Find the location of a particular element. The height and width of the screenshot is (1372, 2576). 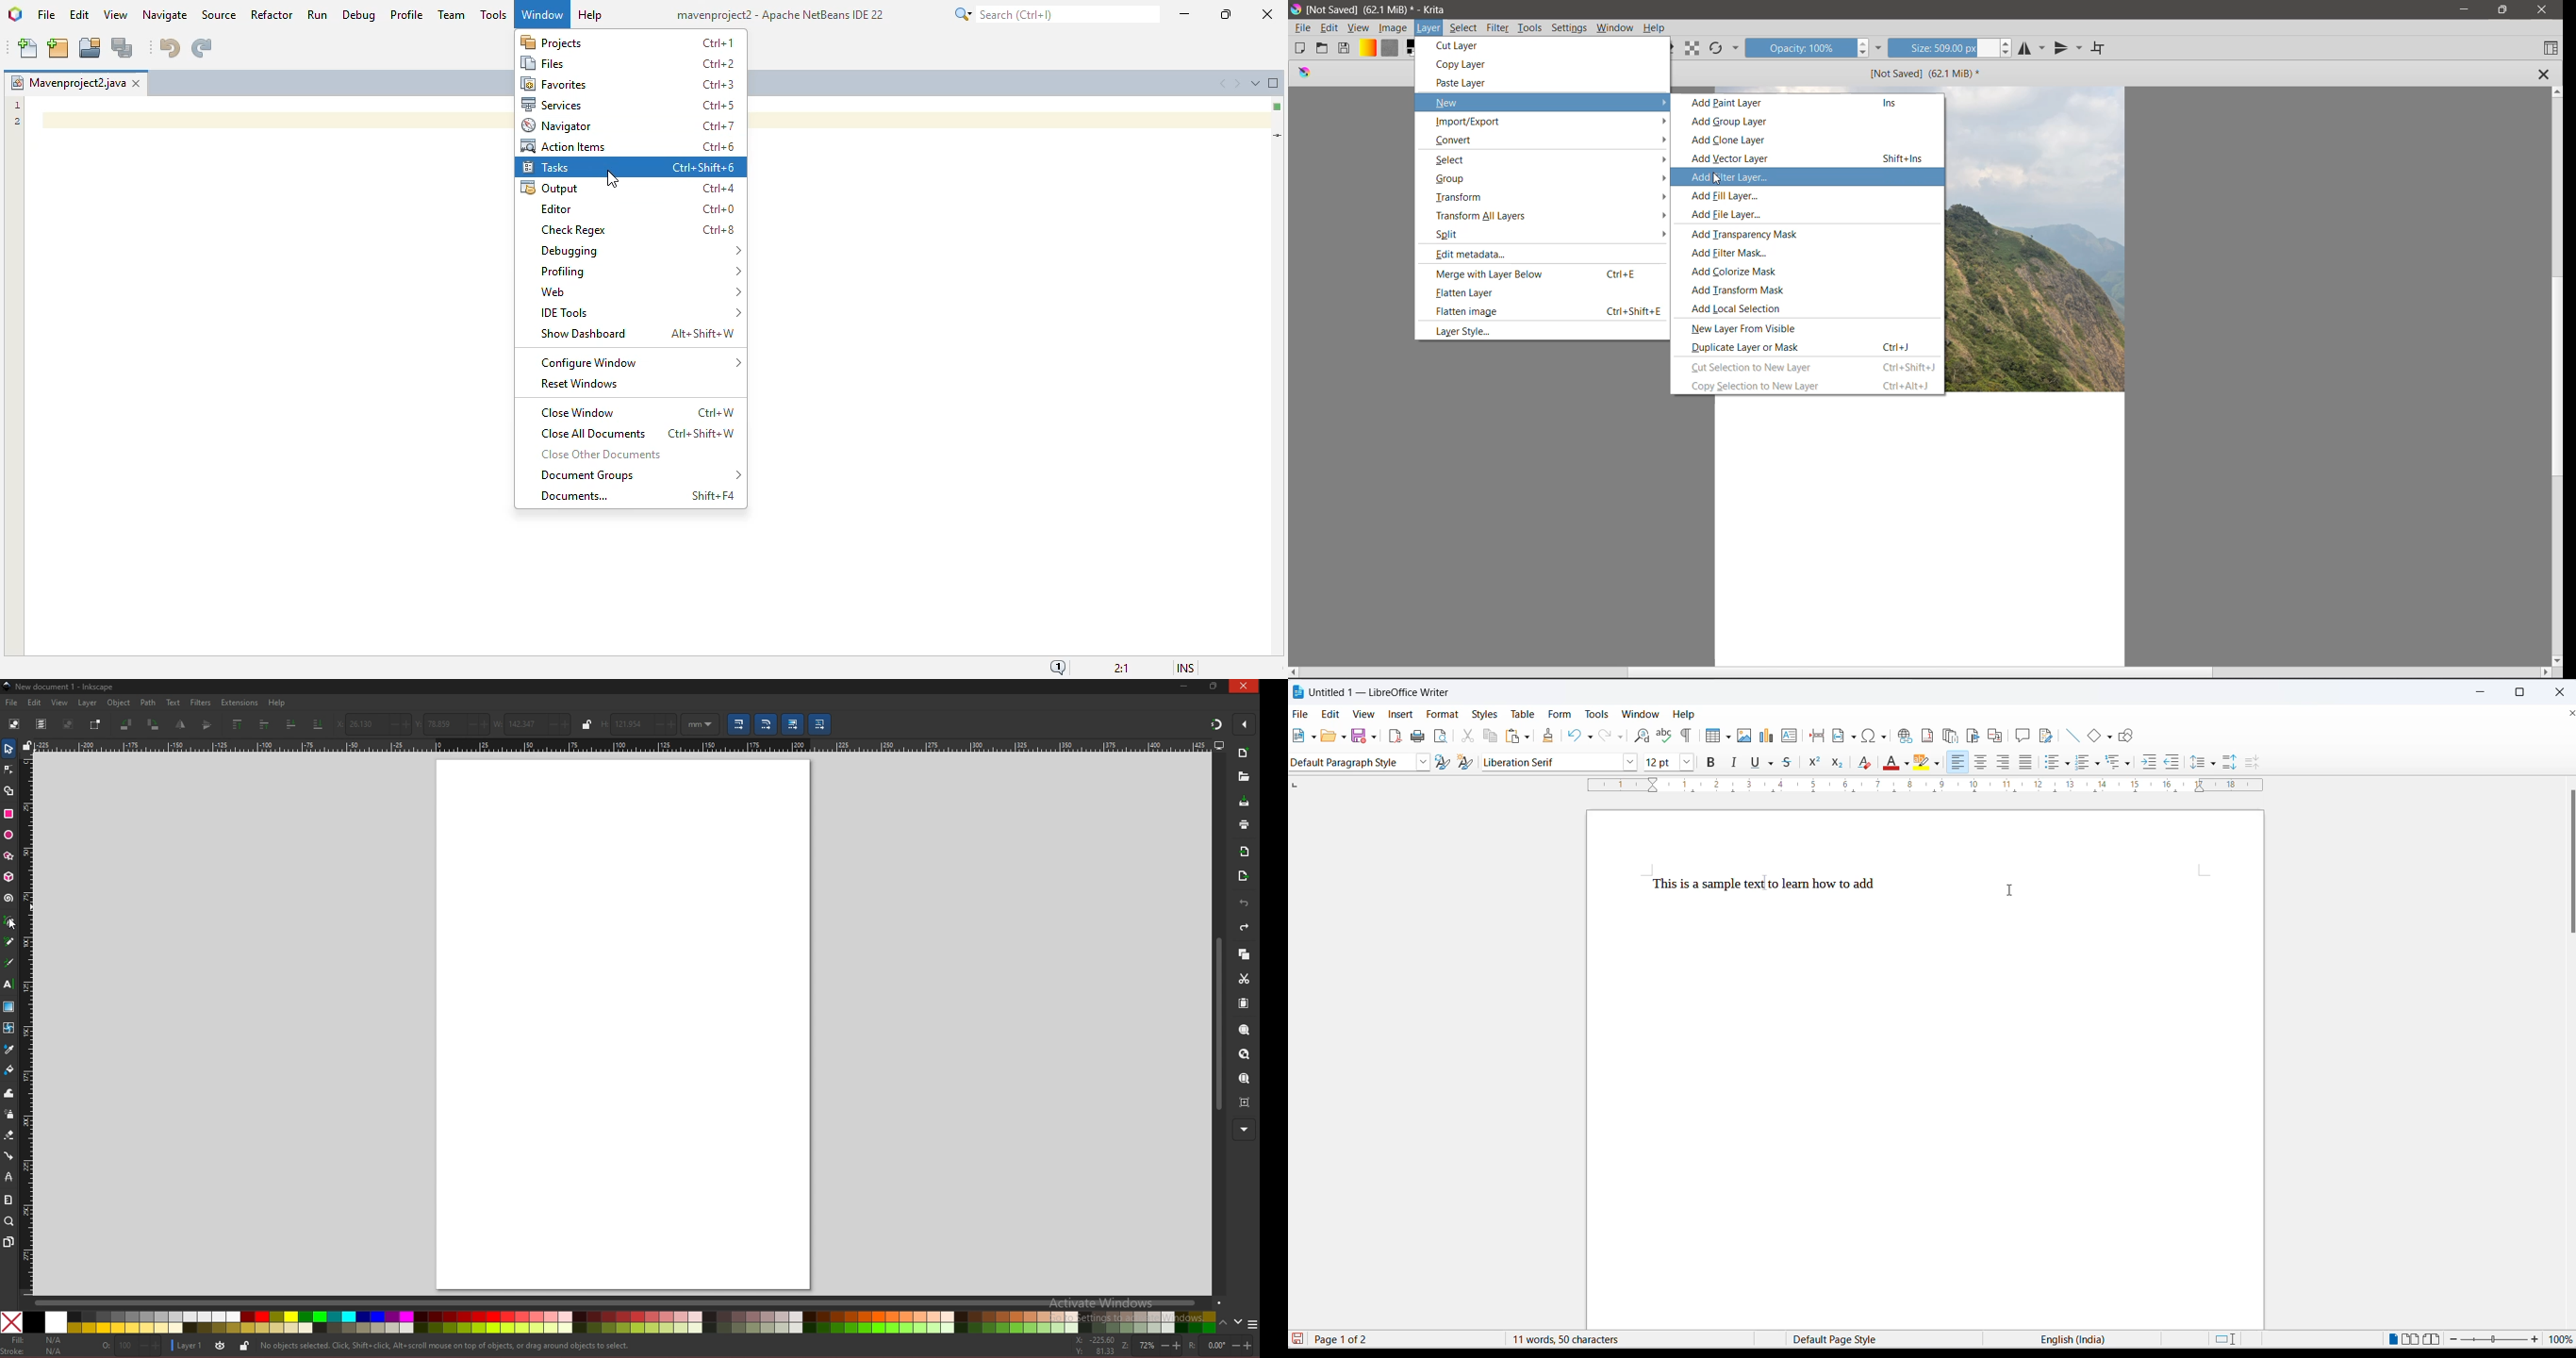

calligraphy is located at coordinates (11, 963).